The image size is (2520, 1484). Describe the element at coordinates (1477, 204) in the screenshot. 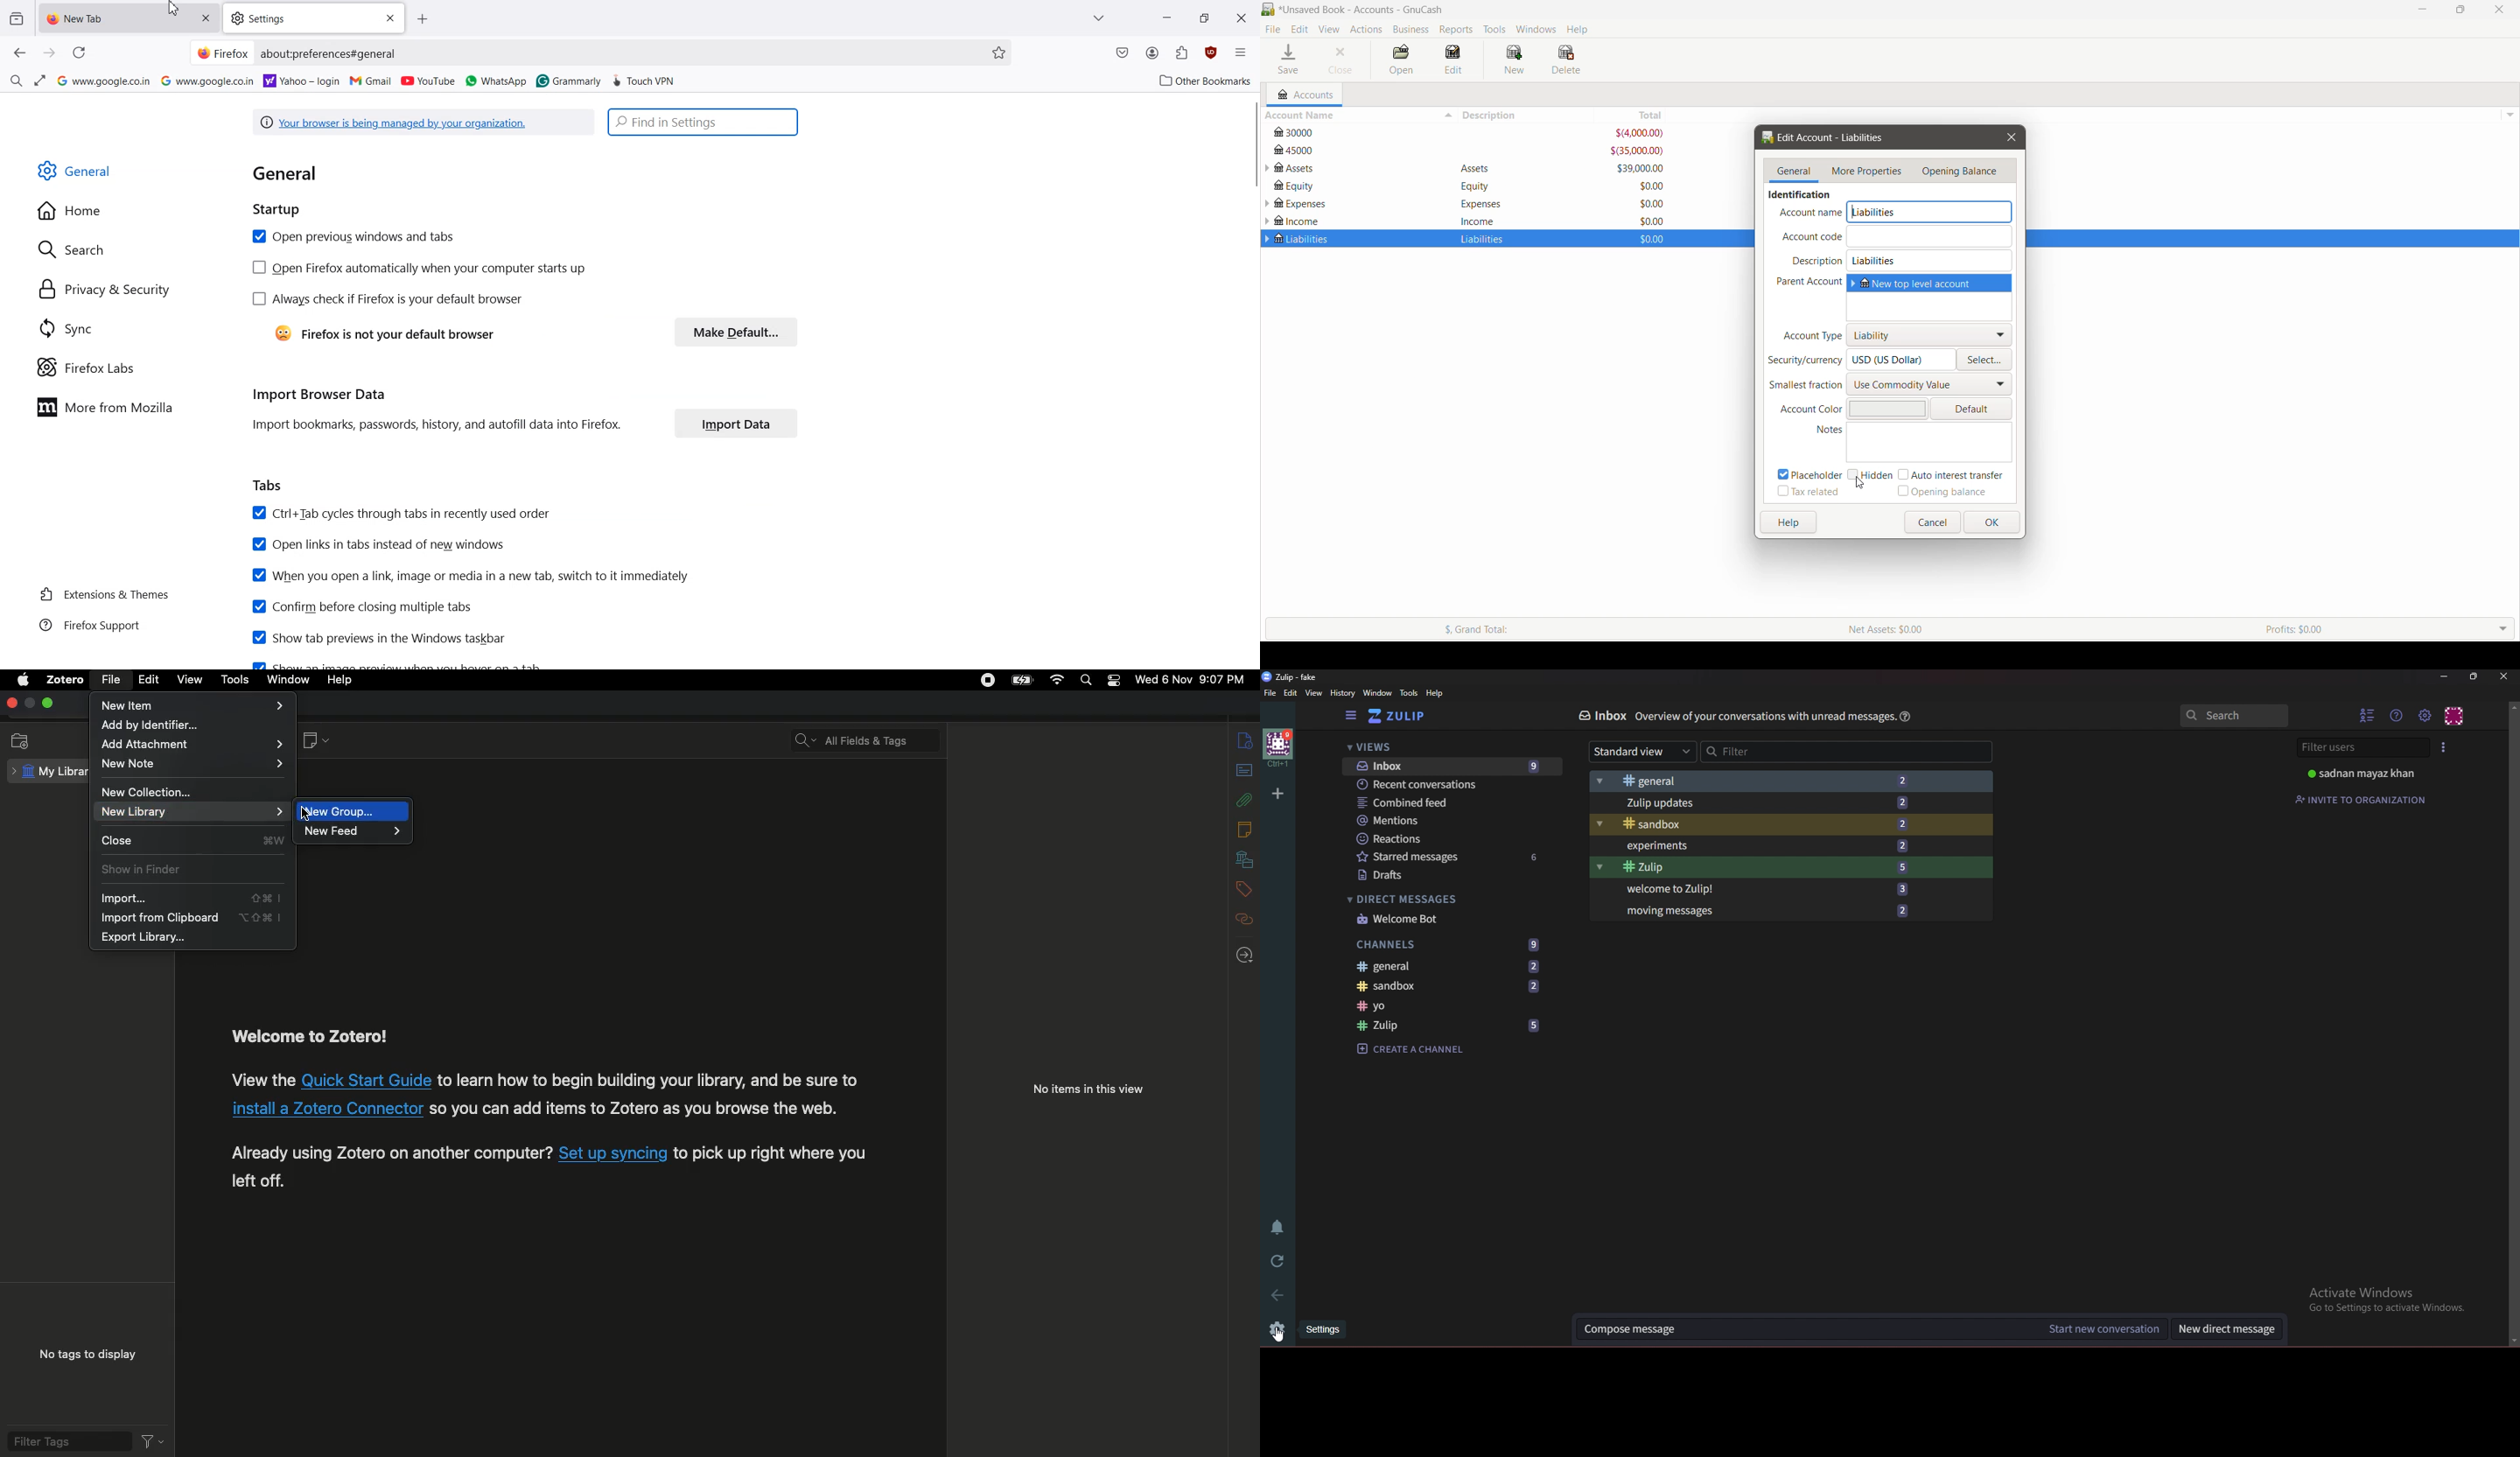

I see `details of the account "Expenses"` at that location.